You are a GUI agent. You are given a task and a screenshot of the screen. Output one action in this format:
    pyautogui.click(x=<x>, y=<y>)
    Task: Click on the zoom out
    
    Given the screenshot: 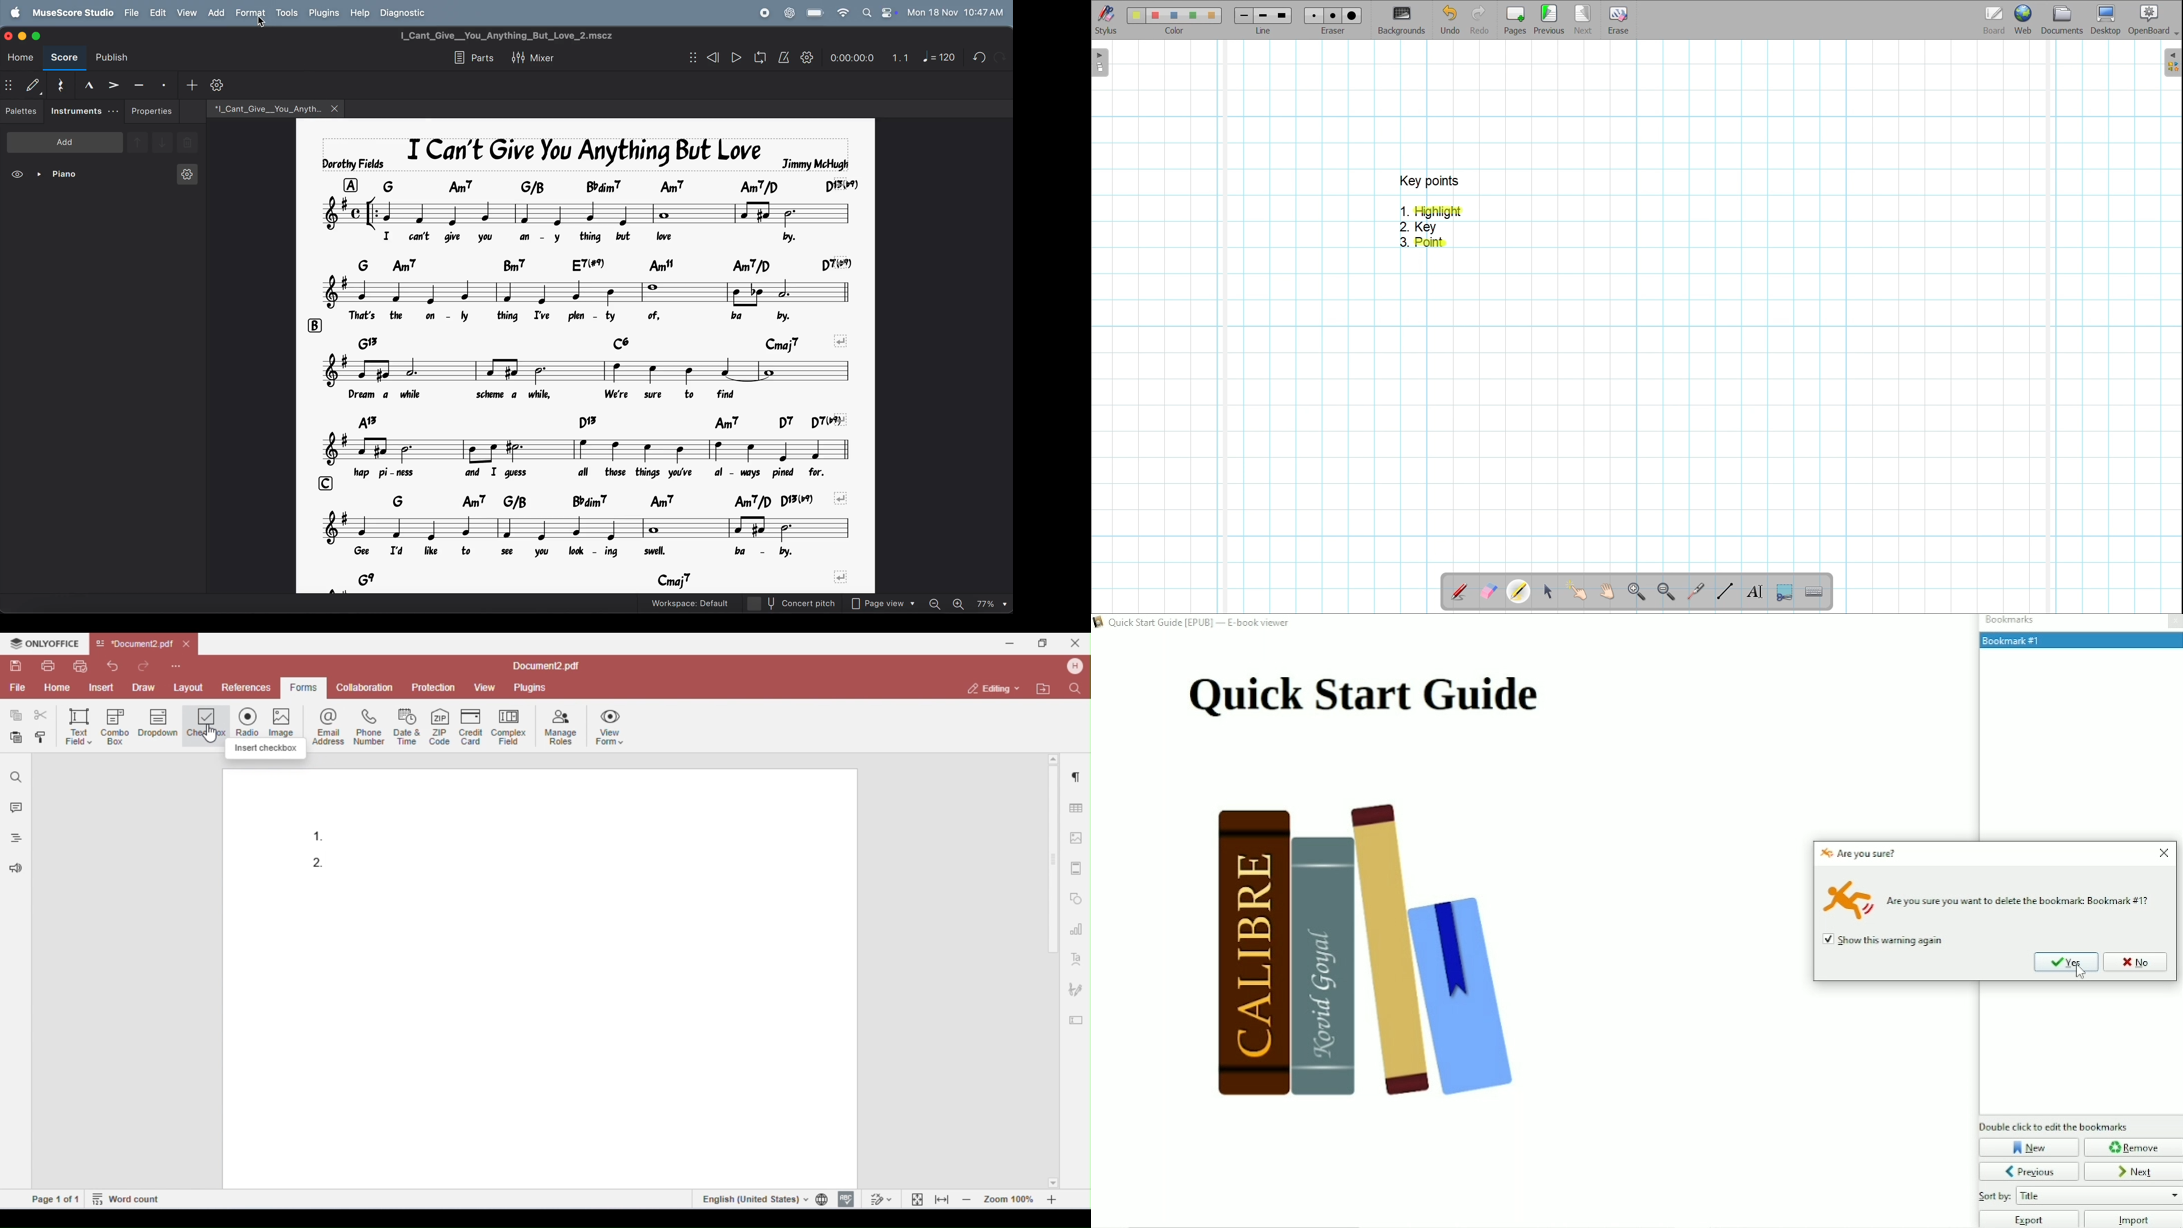 What is the action you would take?
    pyautogui.click(x=939, y=601)
    